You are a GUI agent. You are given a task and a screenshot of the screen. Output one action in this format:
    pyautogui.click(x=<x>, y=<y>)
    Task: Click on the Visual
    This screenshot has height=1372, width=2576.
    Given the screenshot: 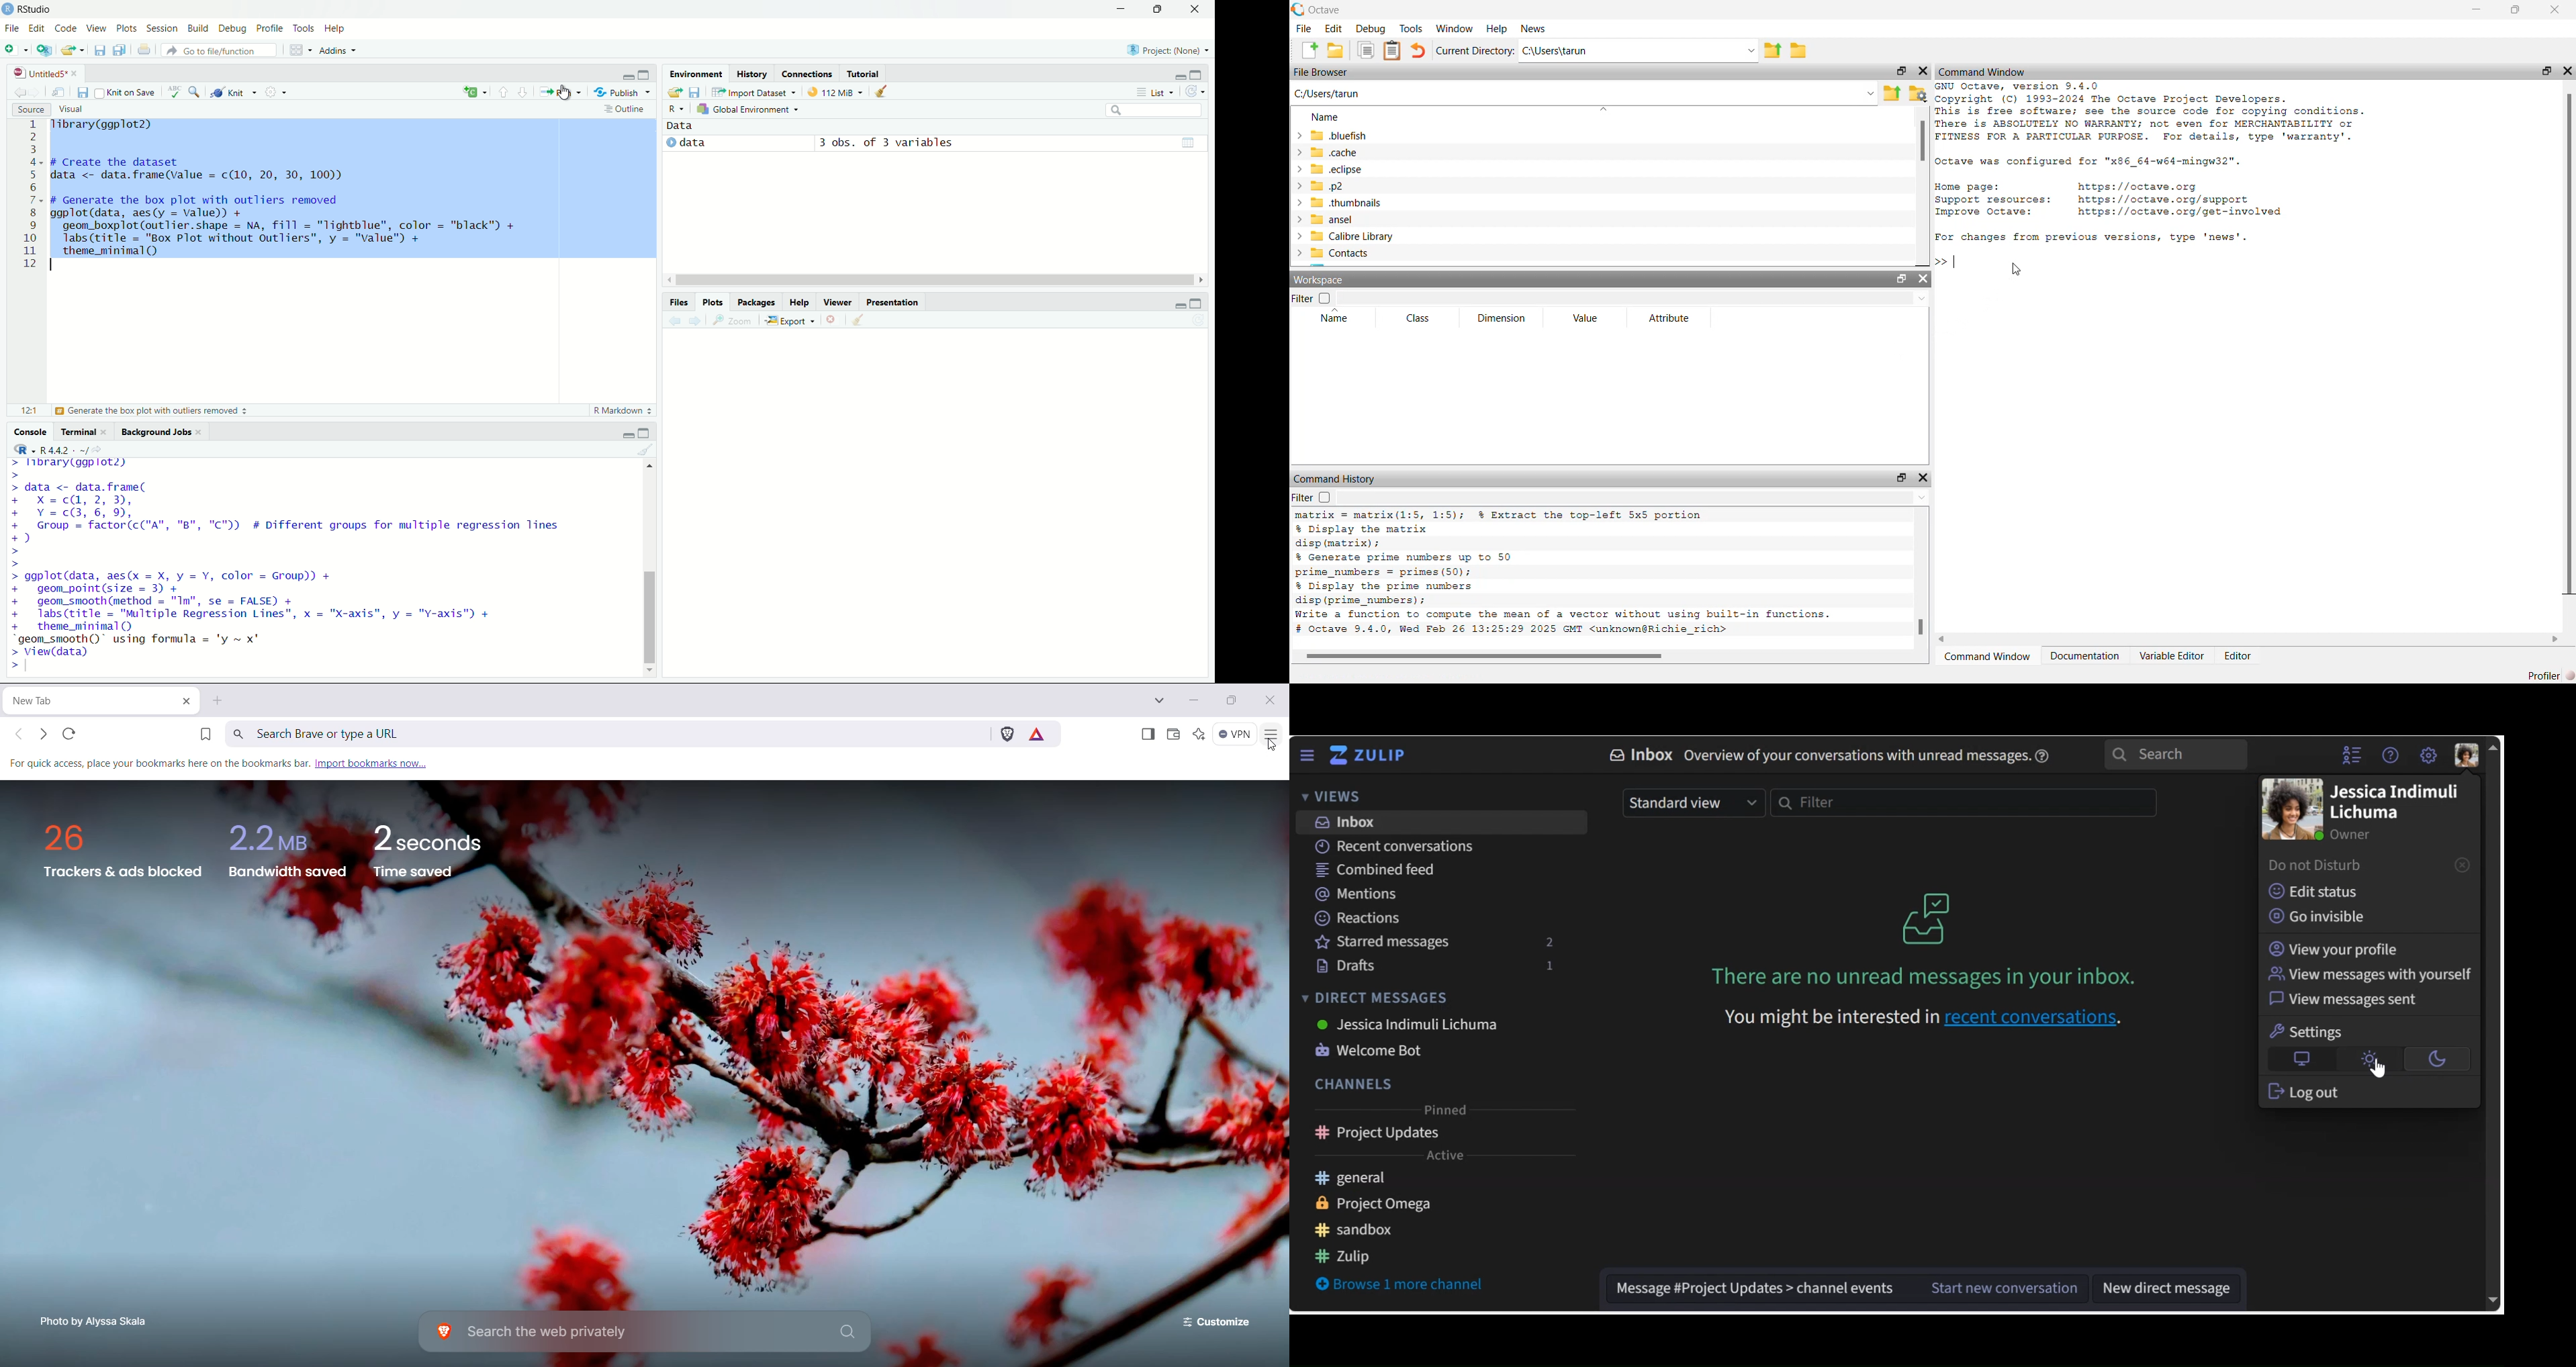 What is the action you would take?
    pyautogui.click(x=74, y=108)
    